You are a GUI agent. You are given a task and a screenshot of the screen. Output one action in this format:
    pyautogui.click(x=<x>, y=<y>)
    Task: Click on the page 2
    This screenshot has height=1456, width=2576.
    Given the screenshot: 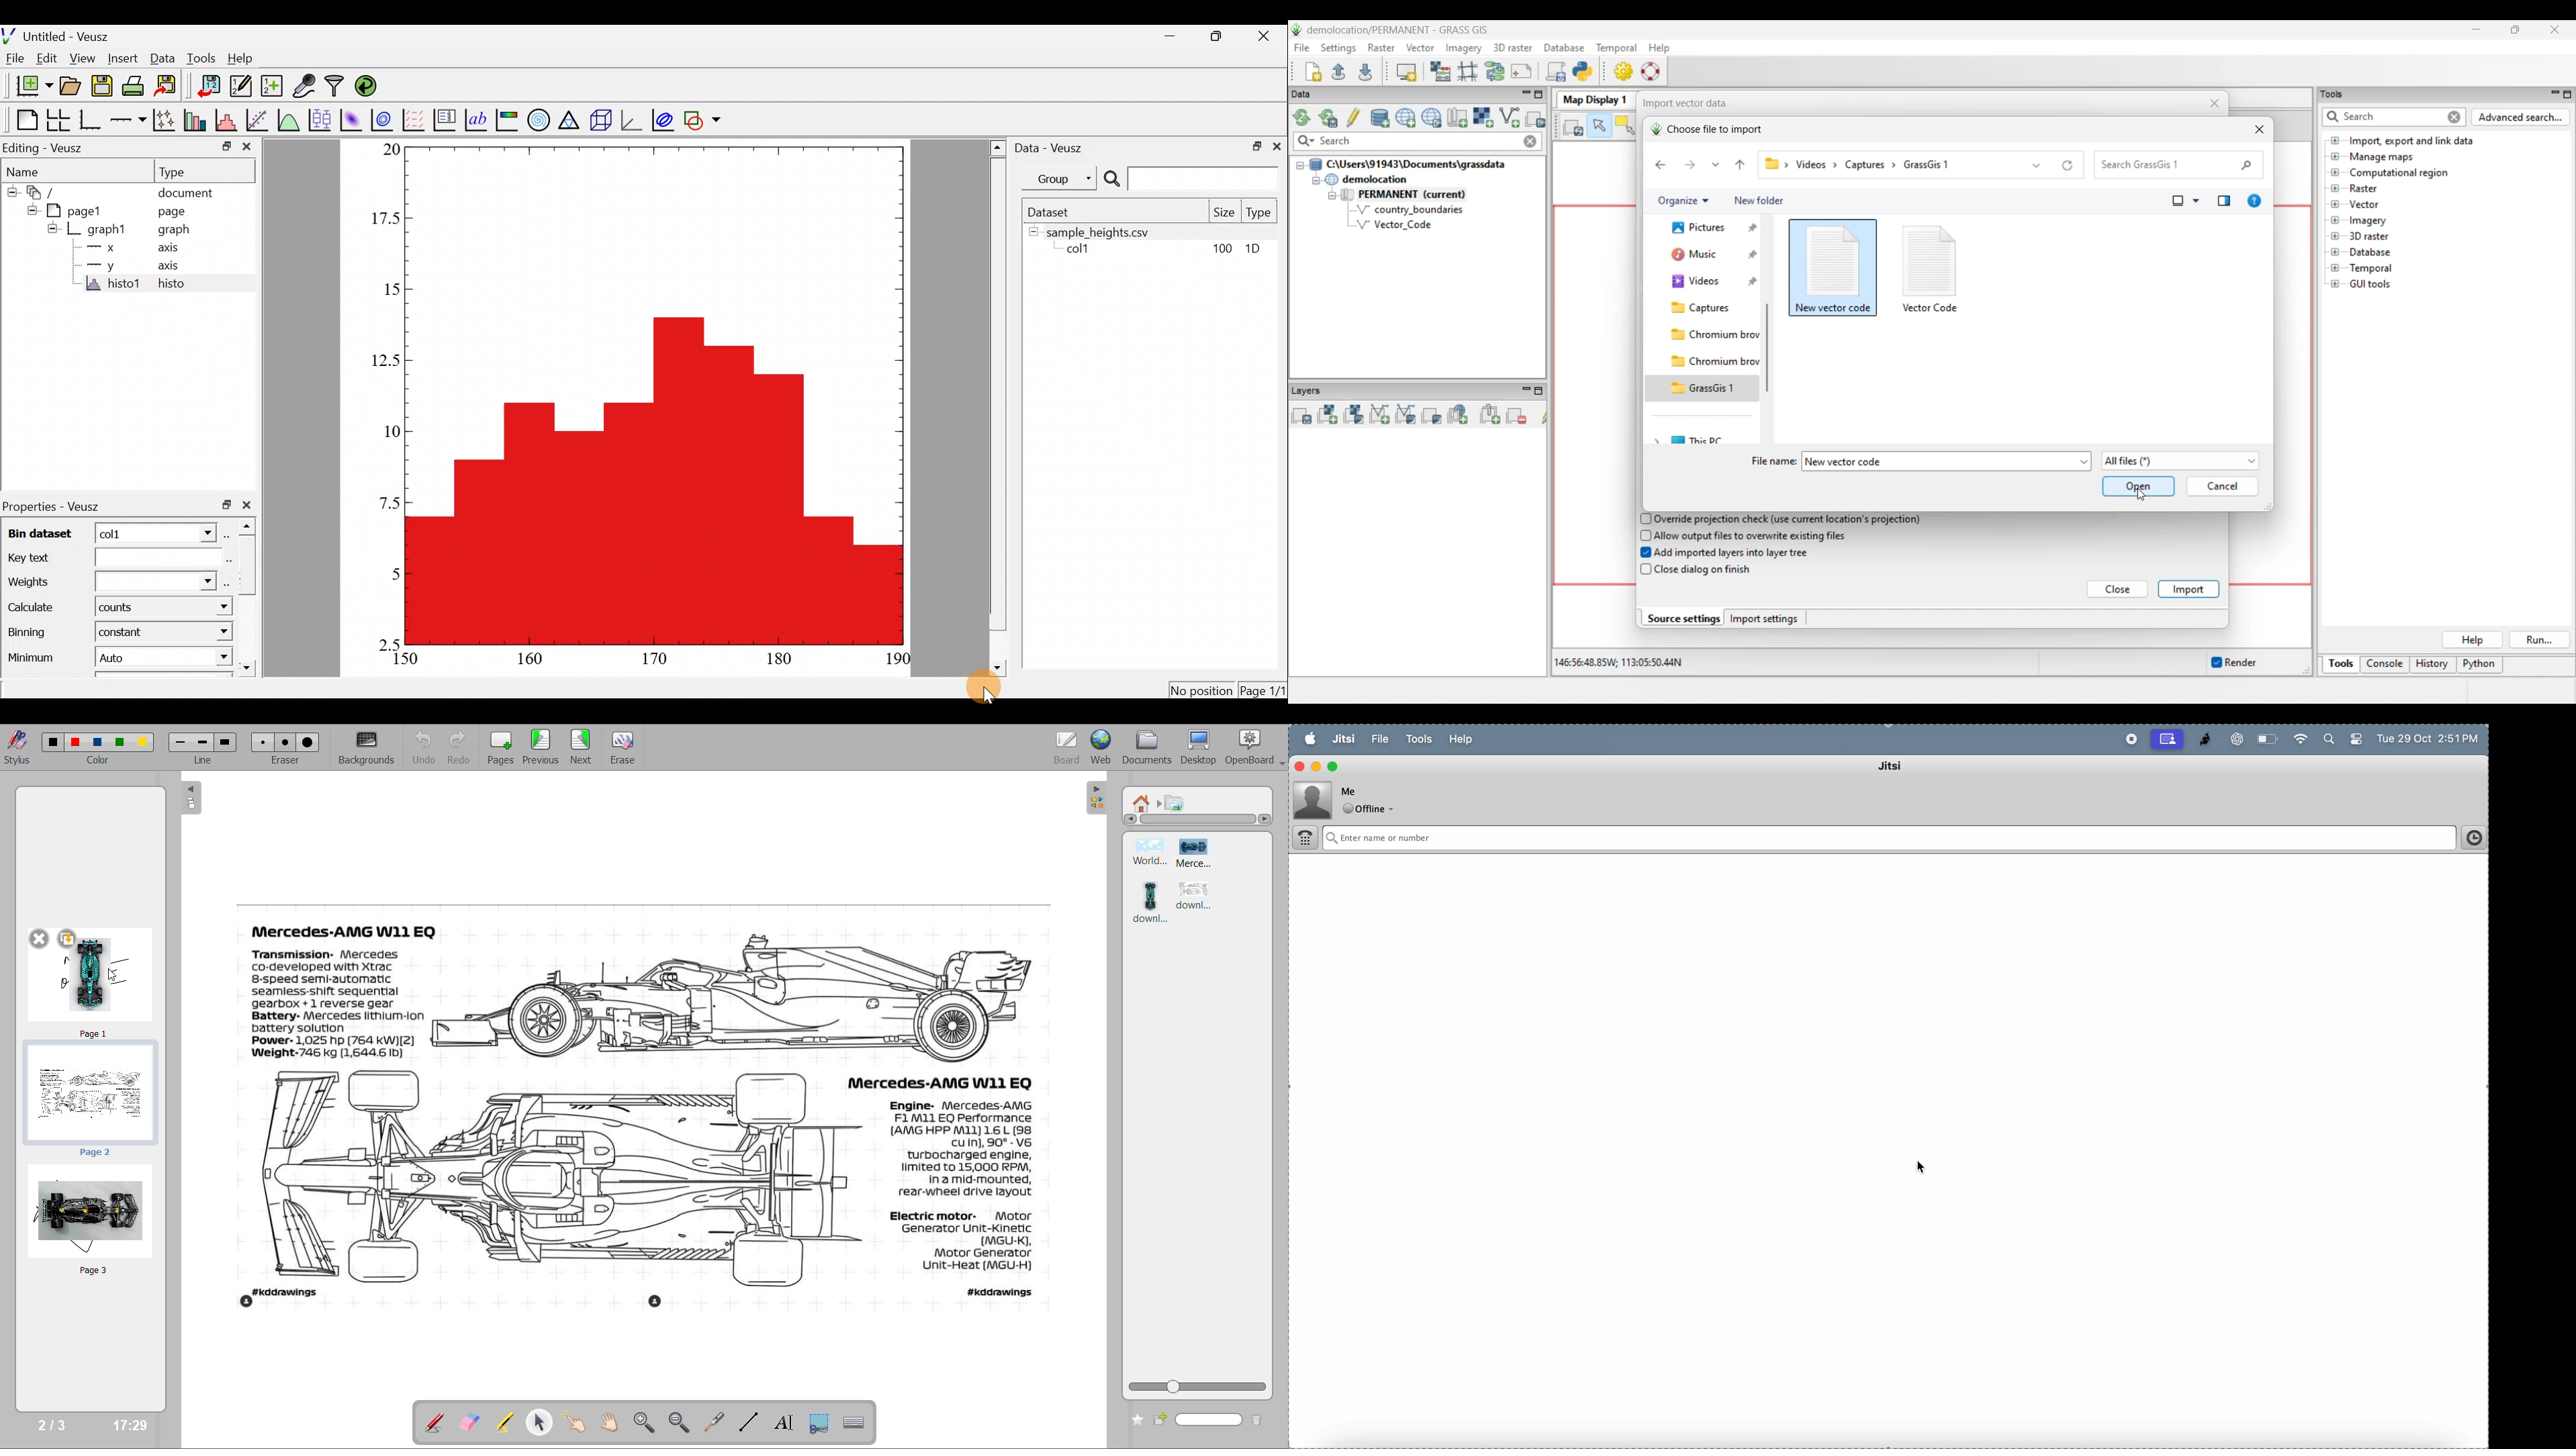 What is the action you would take?
    pyautogui.click(x=92, y=1099)
    